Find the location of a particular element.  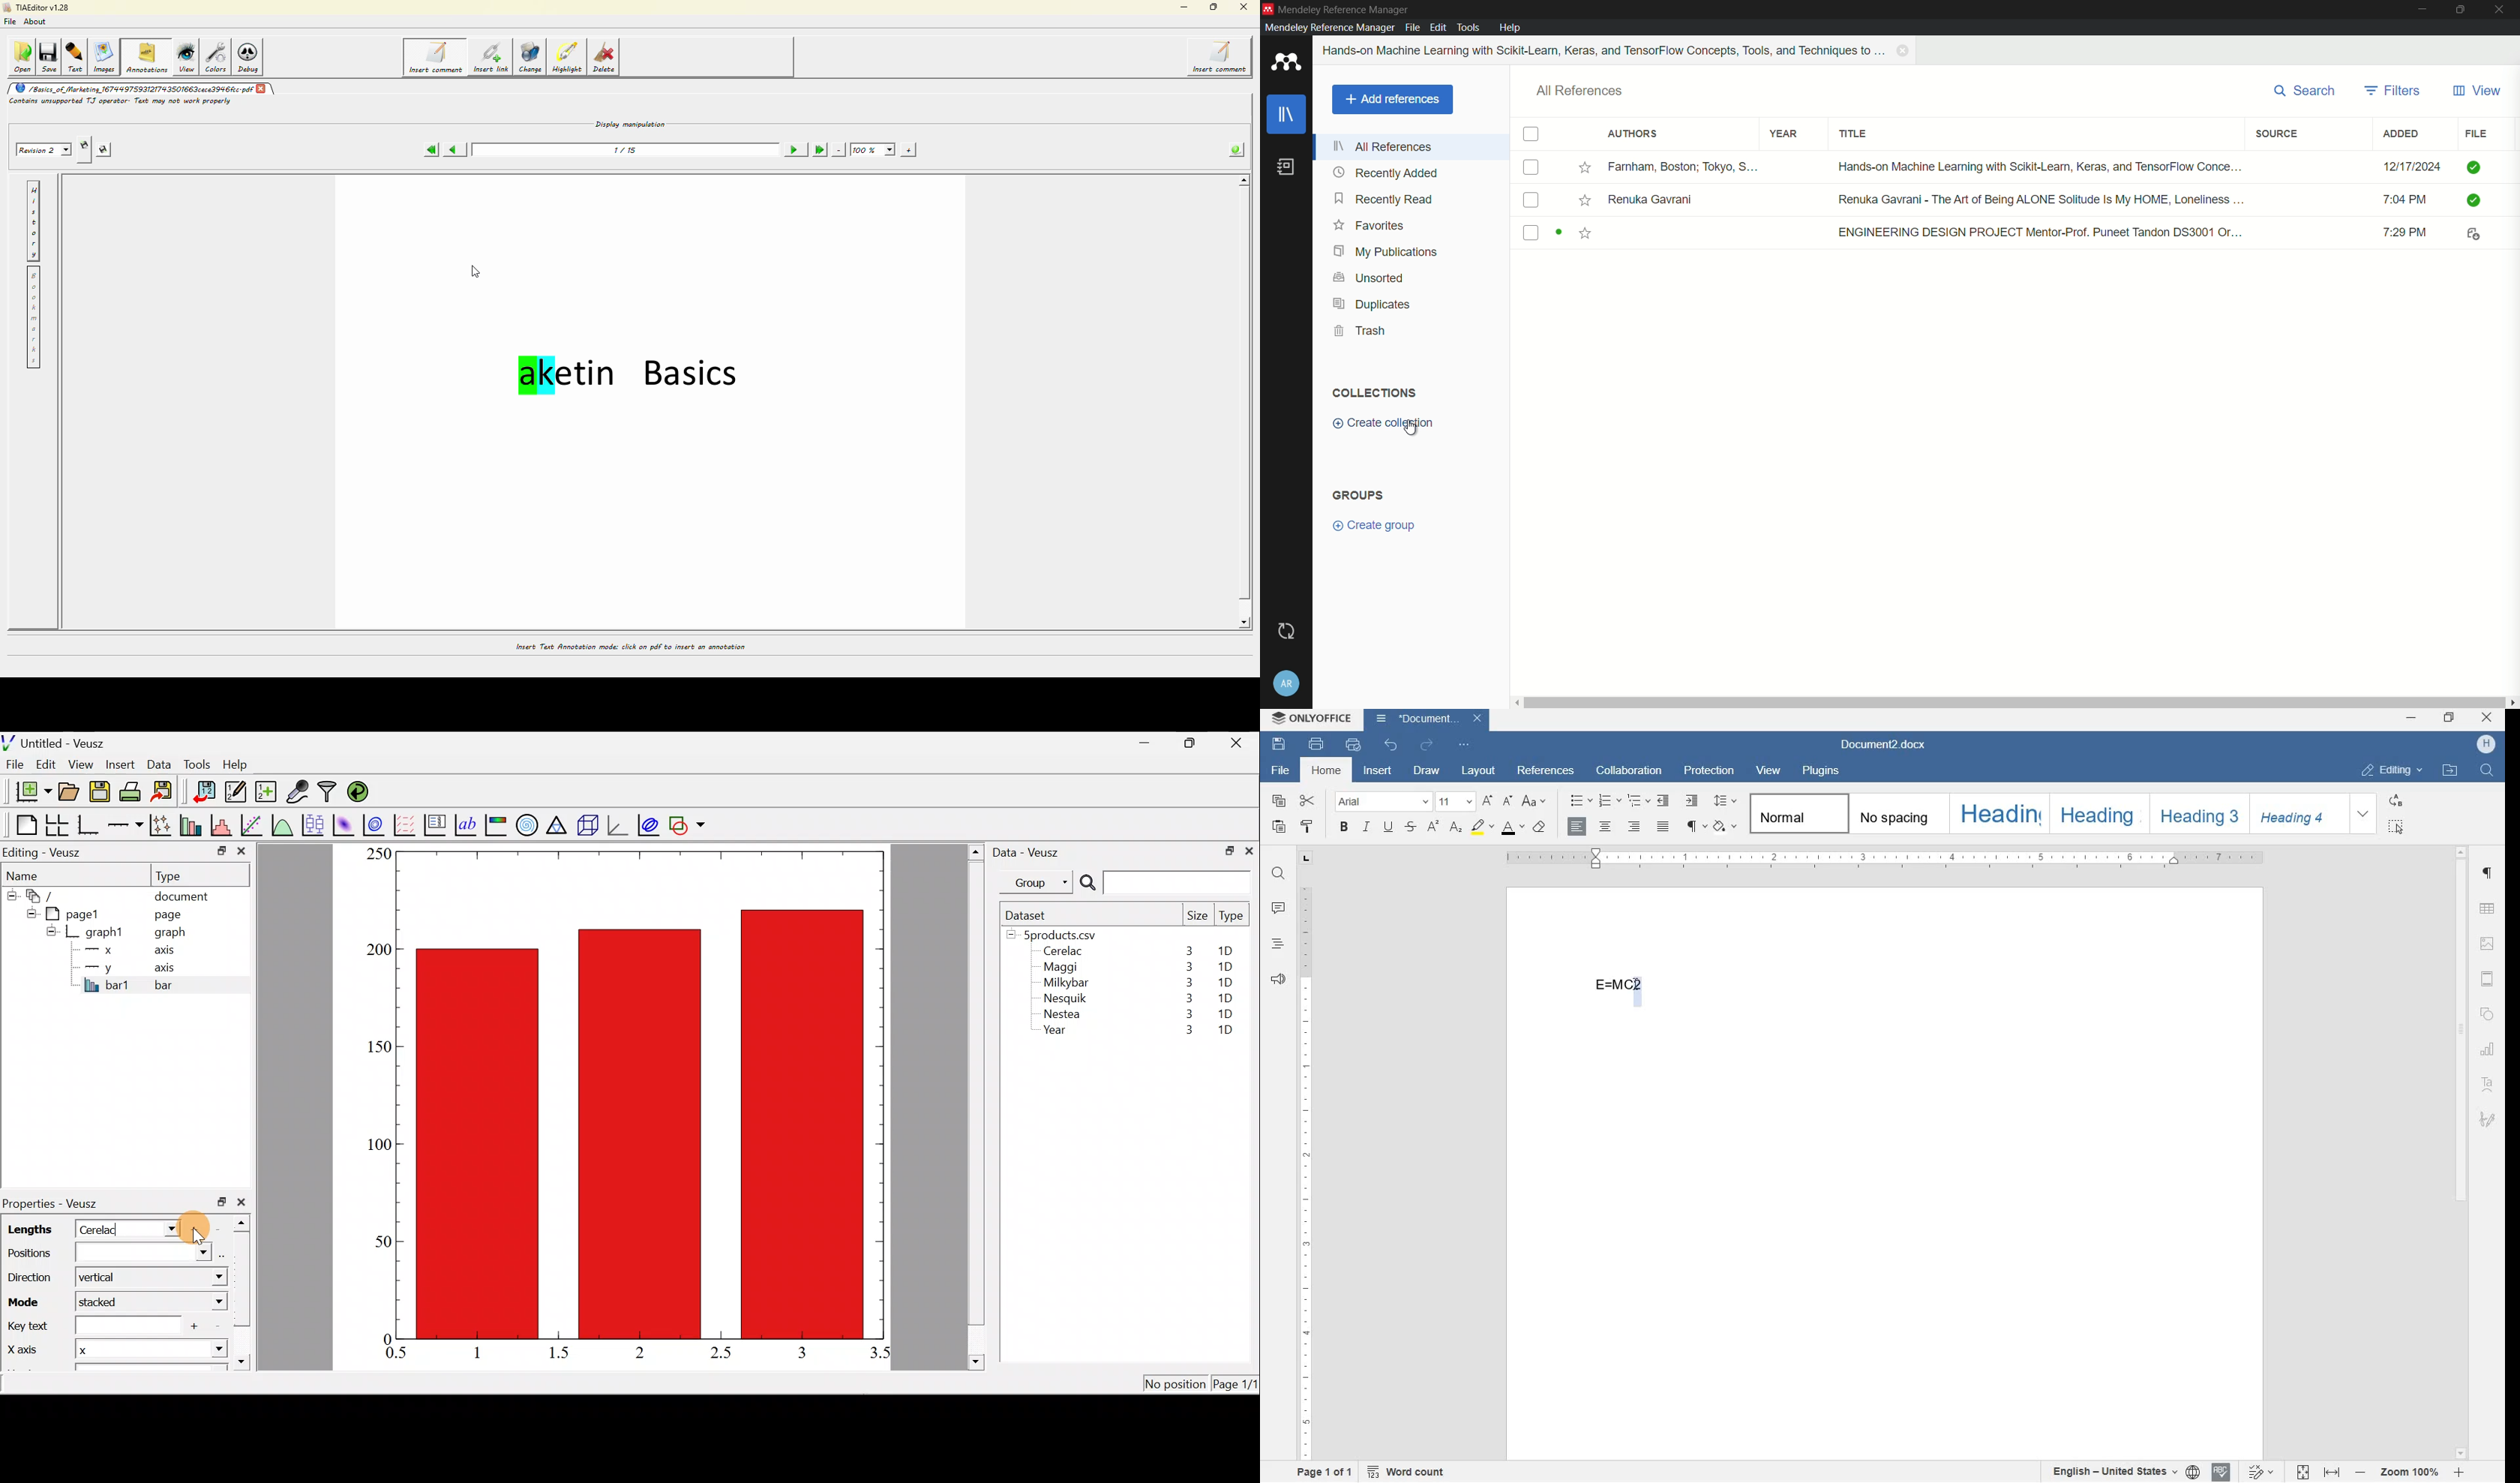

my publications is located at coordinates (1383, 252).